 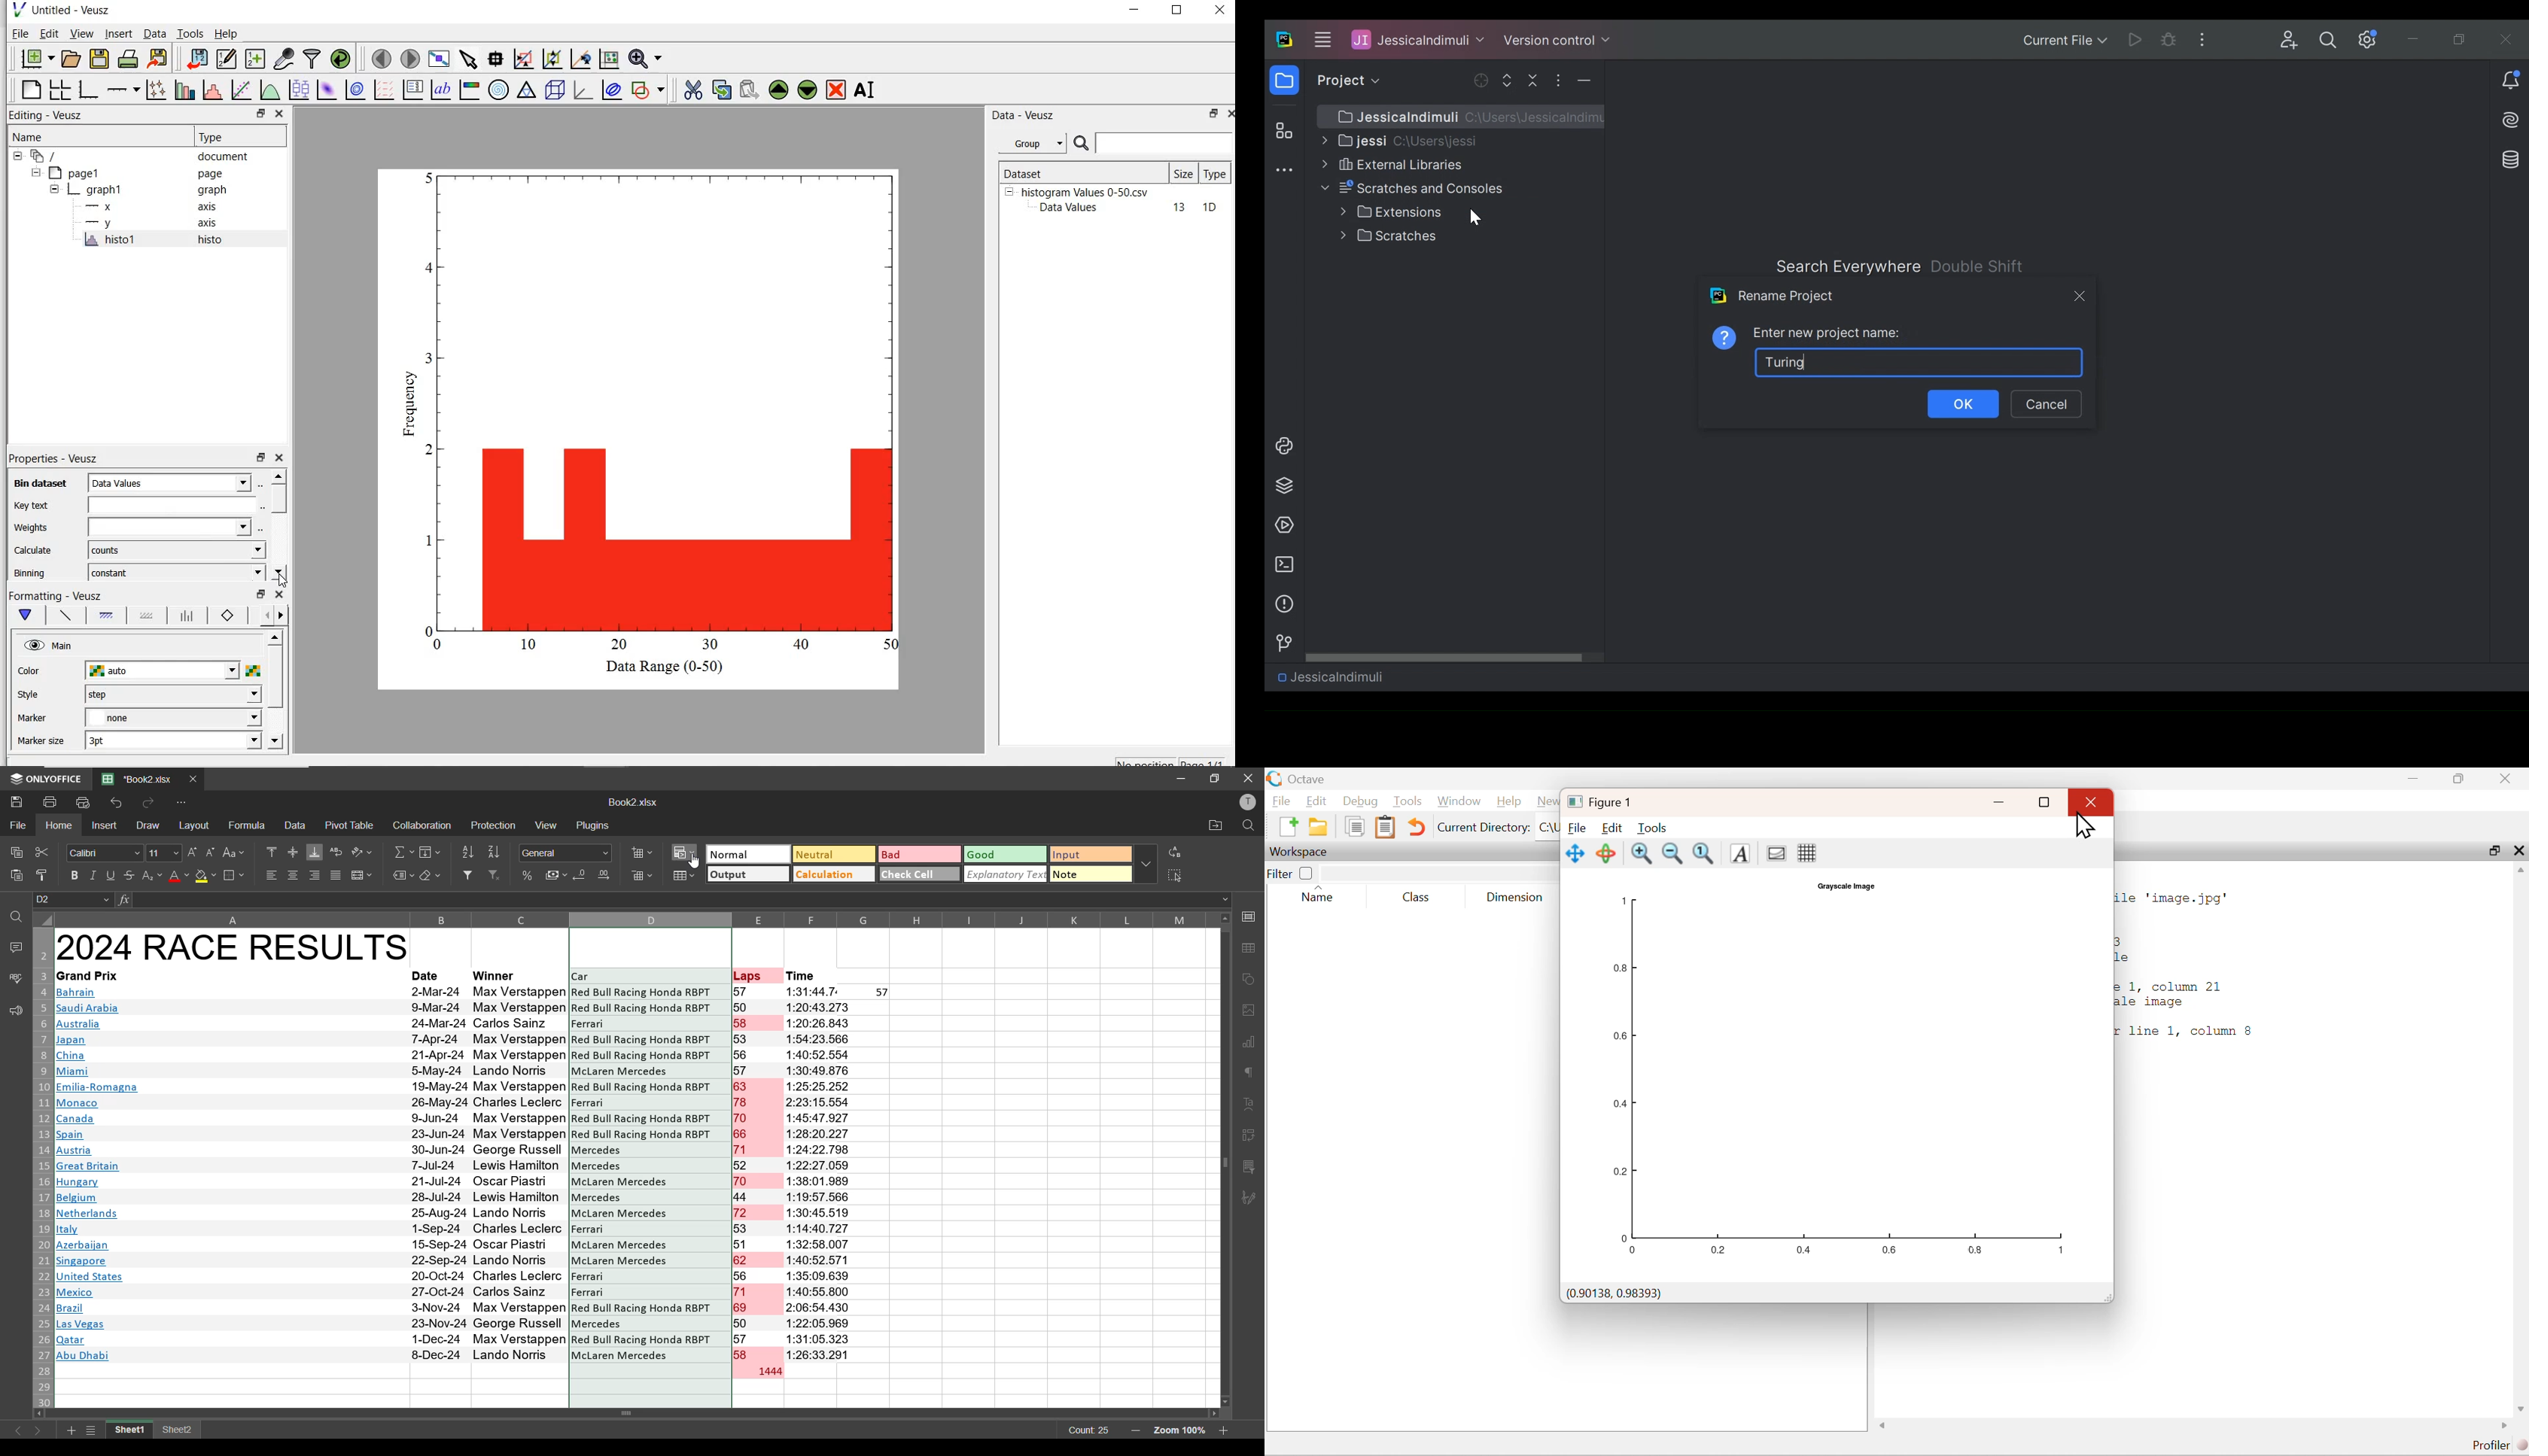 What do you see at coordinates (495, 874) in the screenshot?
I see `clear filter` at bounding box center [495, 874].